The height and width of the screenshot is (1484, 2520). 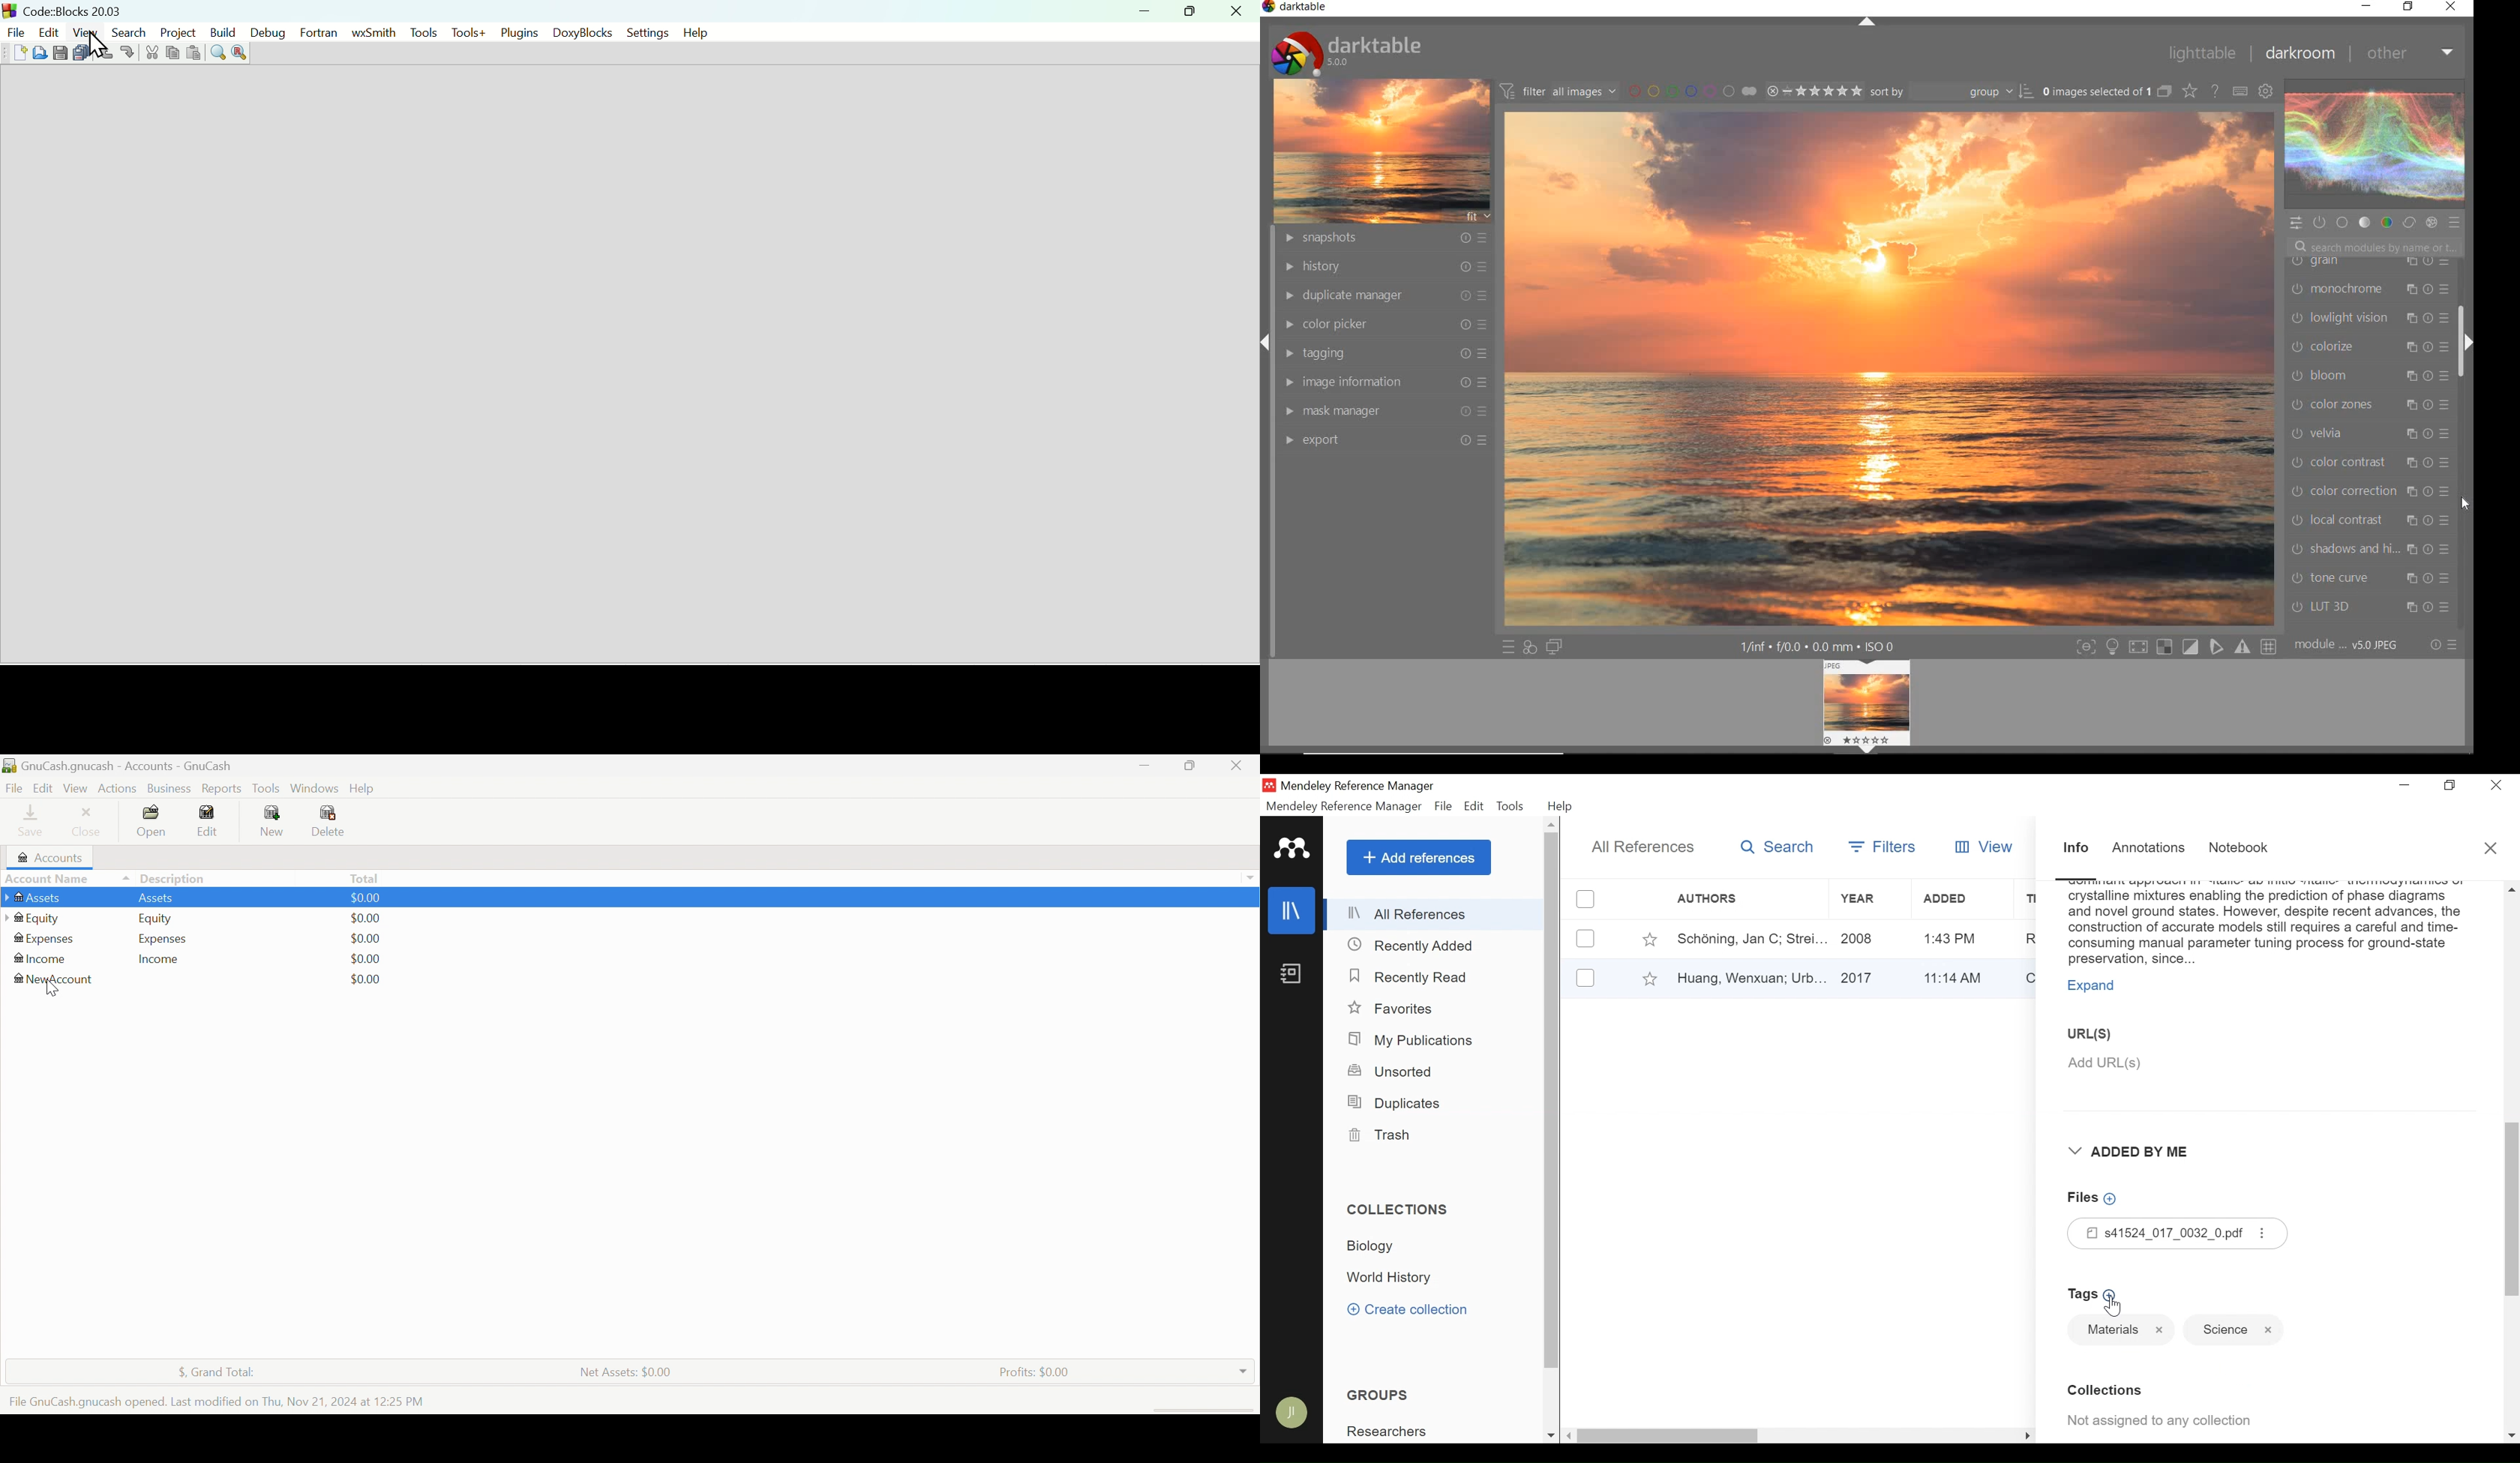 I want to click on Help, so click(x=1561, y=808).